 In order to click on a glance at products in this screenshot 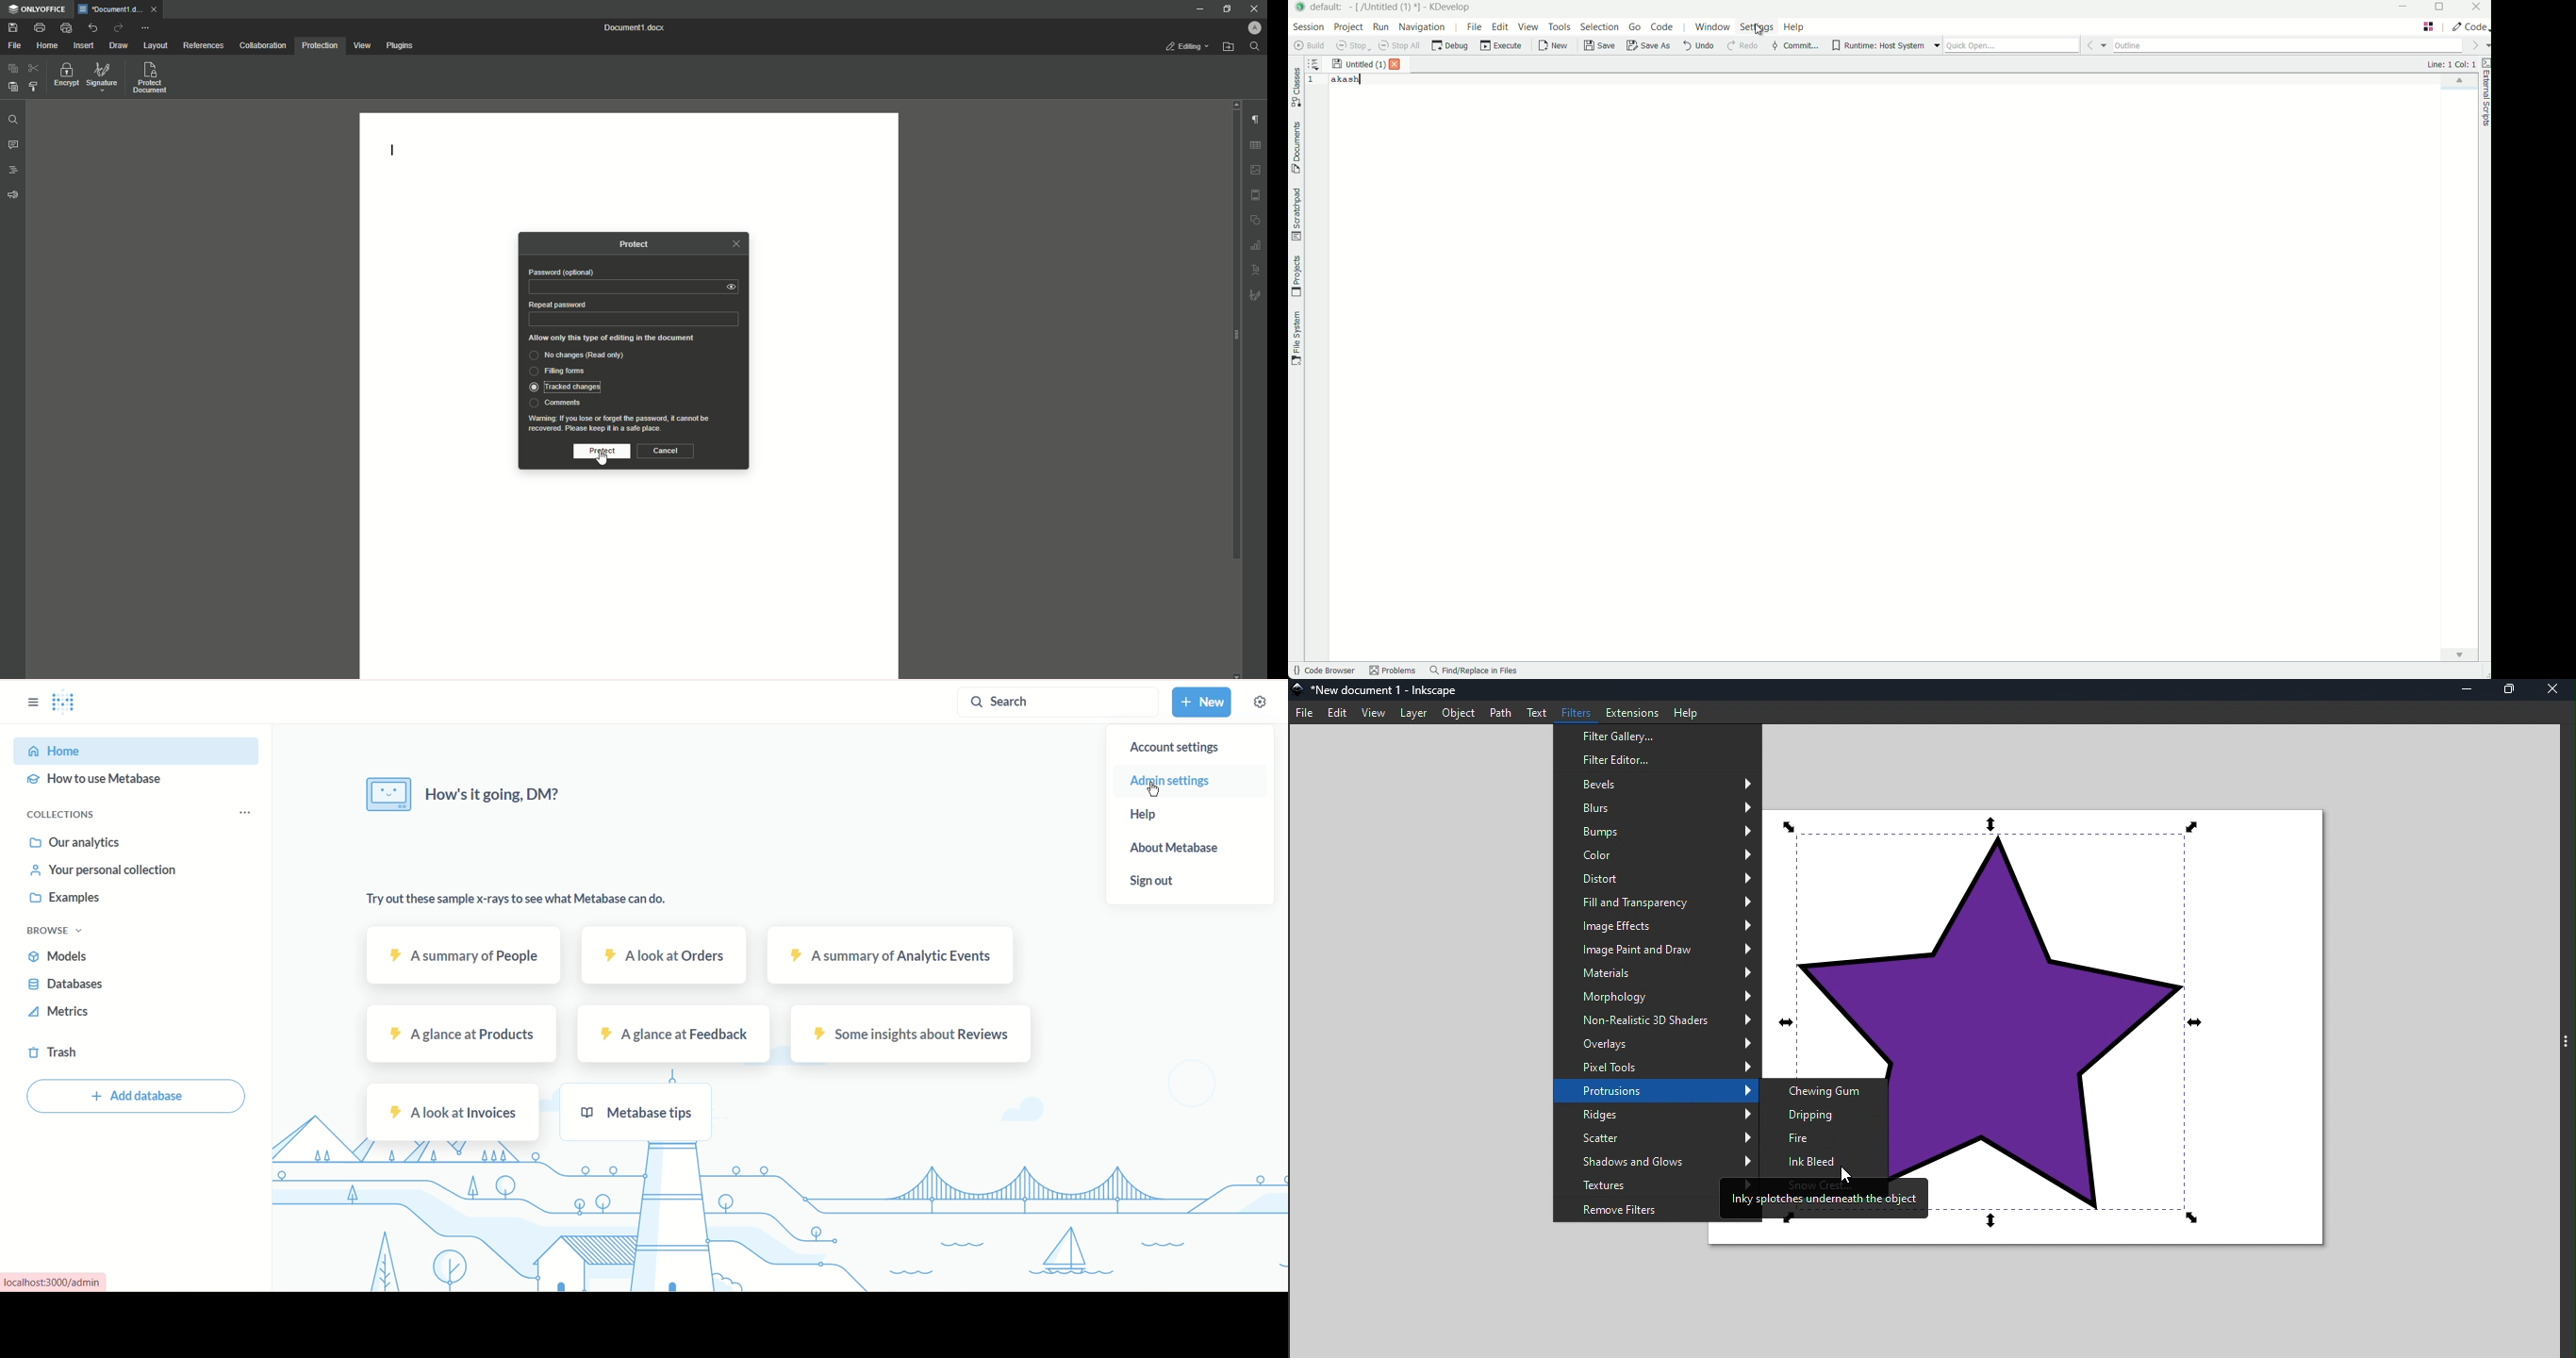, I will do `click(452, 1033)`.